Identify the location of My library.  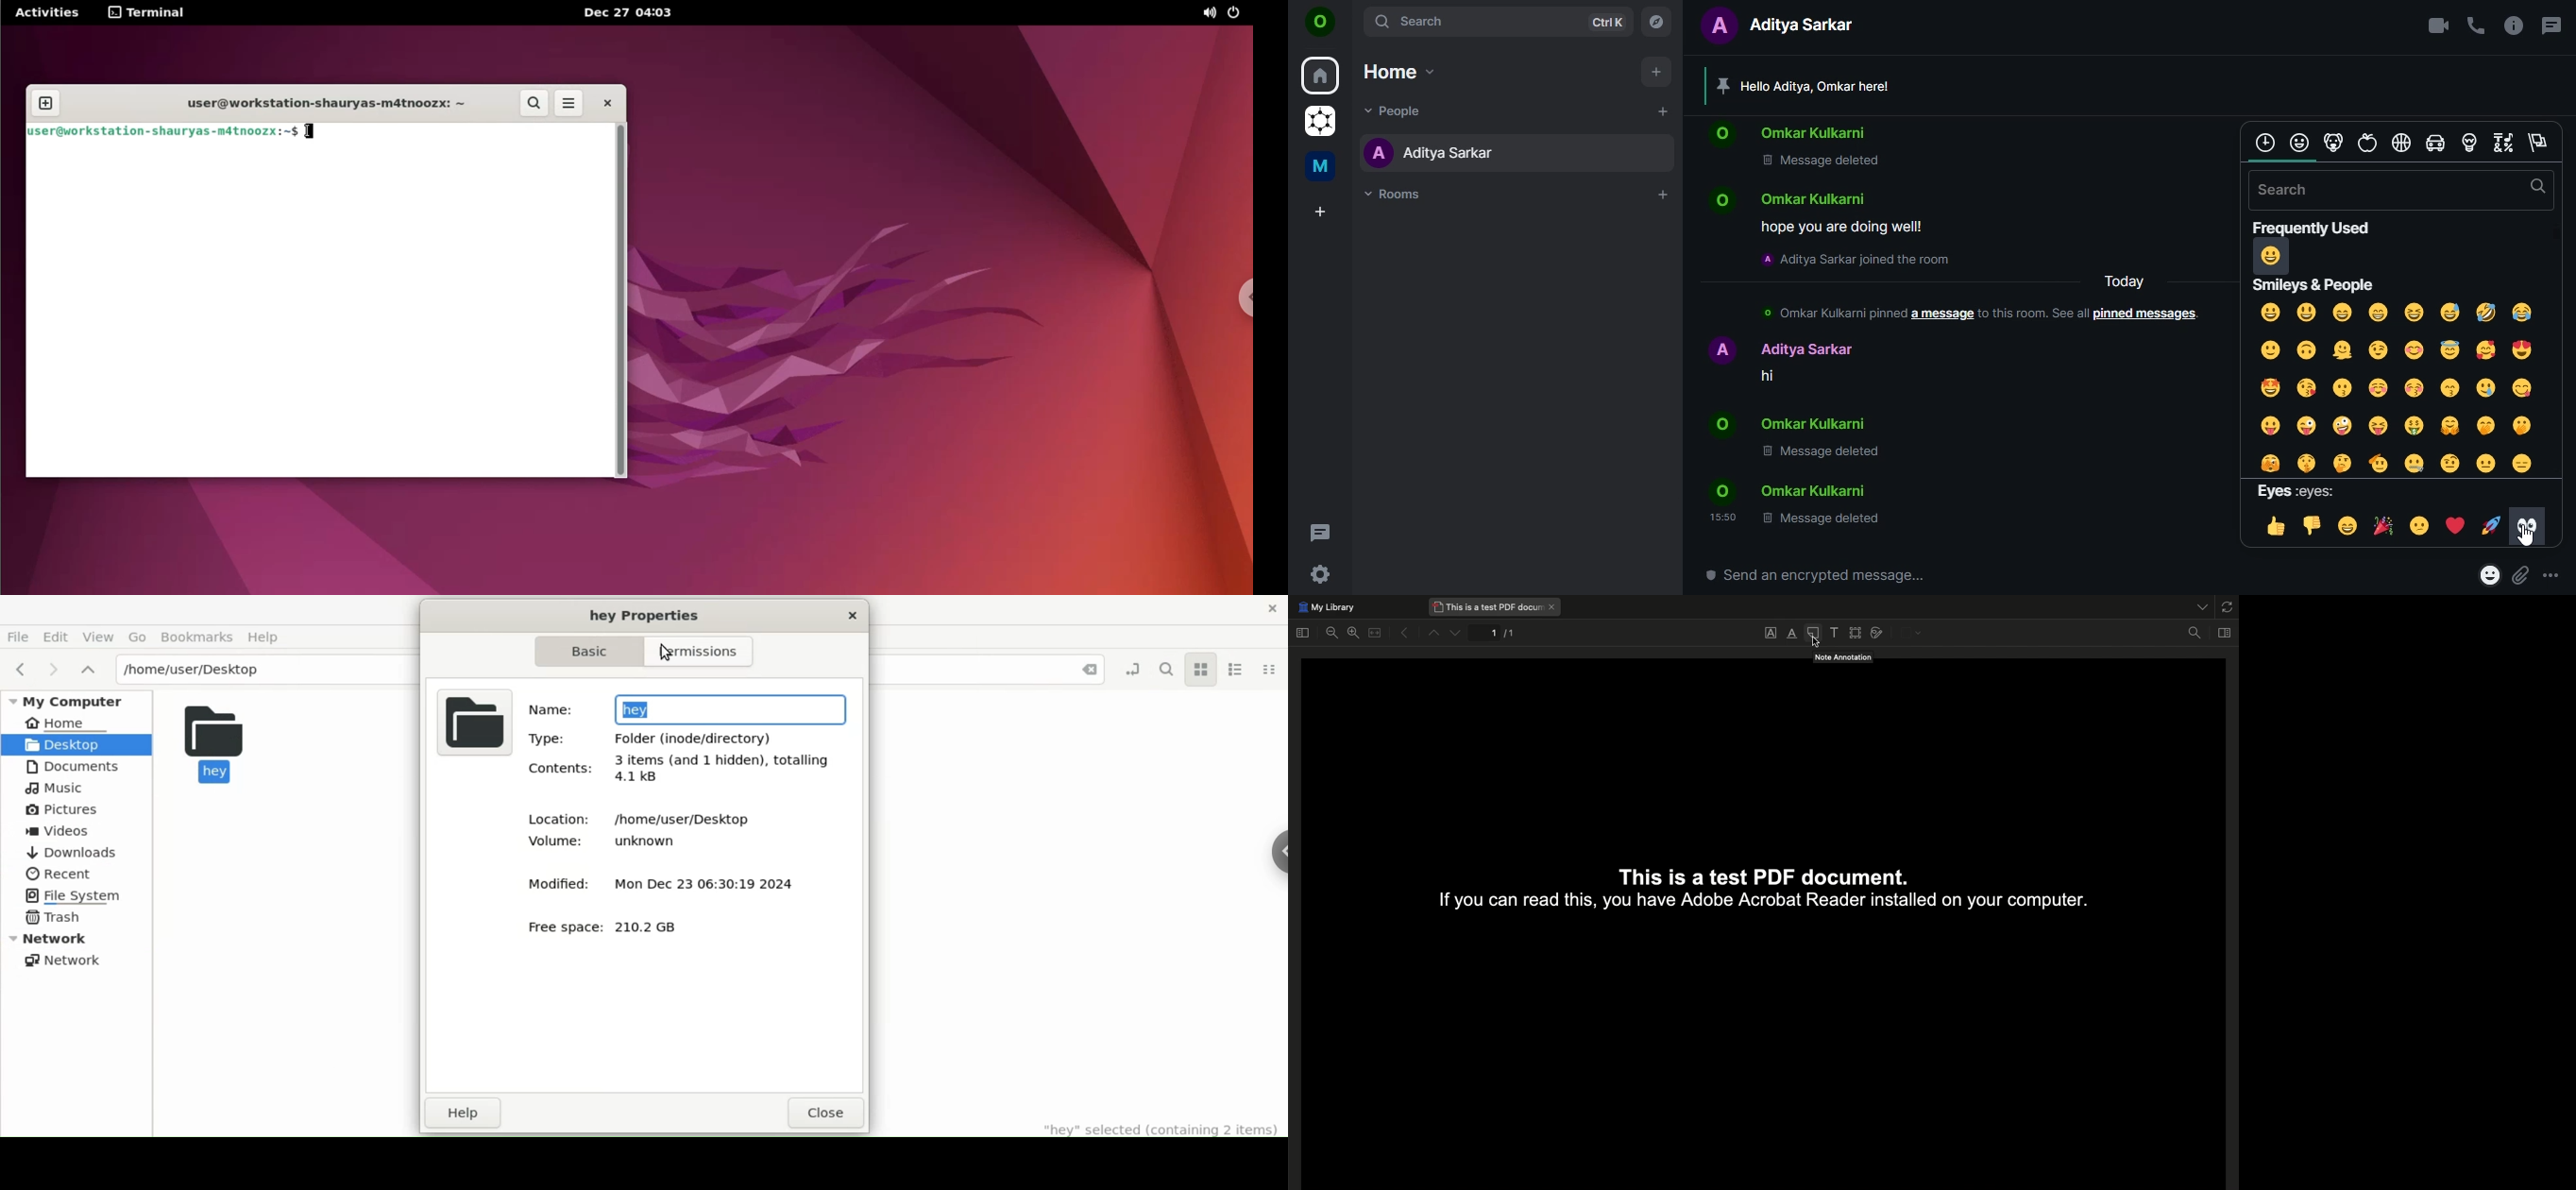
(1325, 608).